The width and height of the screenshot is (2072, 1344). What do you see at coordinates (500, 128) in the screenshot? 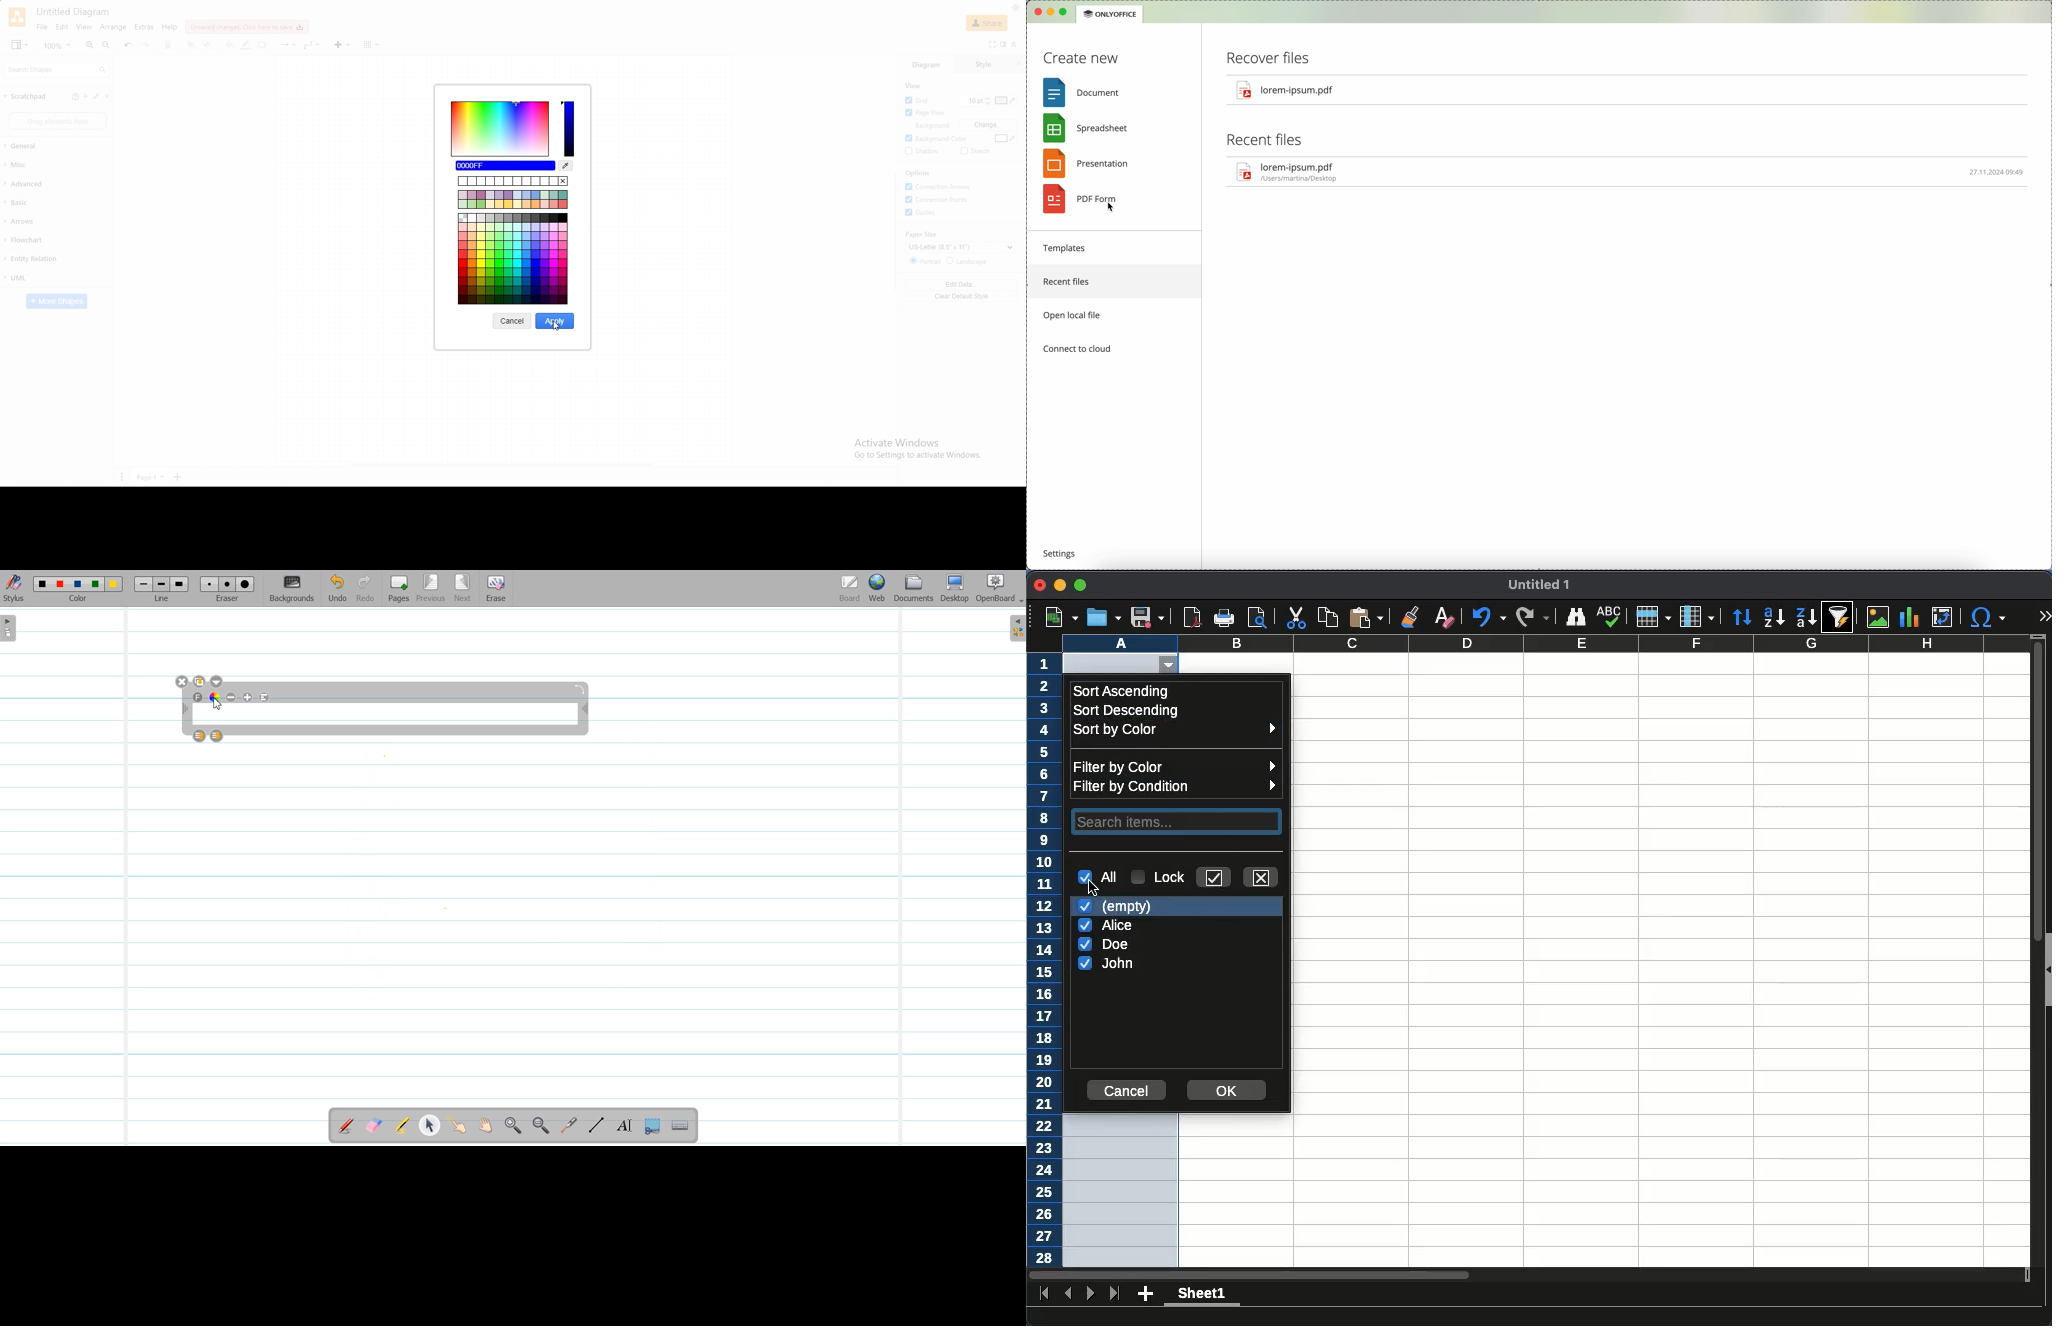
I see `color options` at bounding box center [500, 128].